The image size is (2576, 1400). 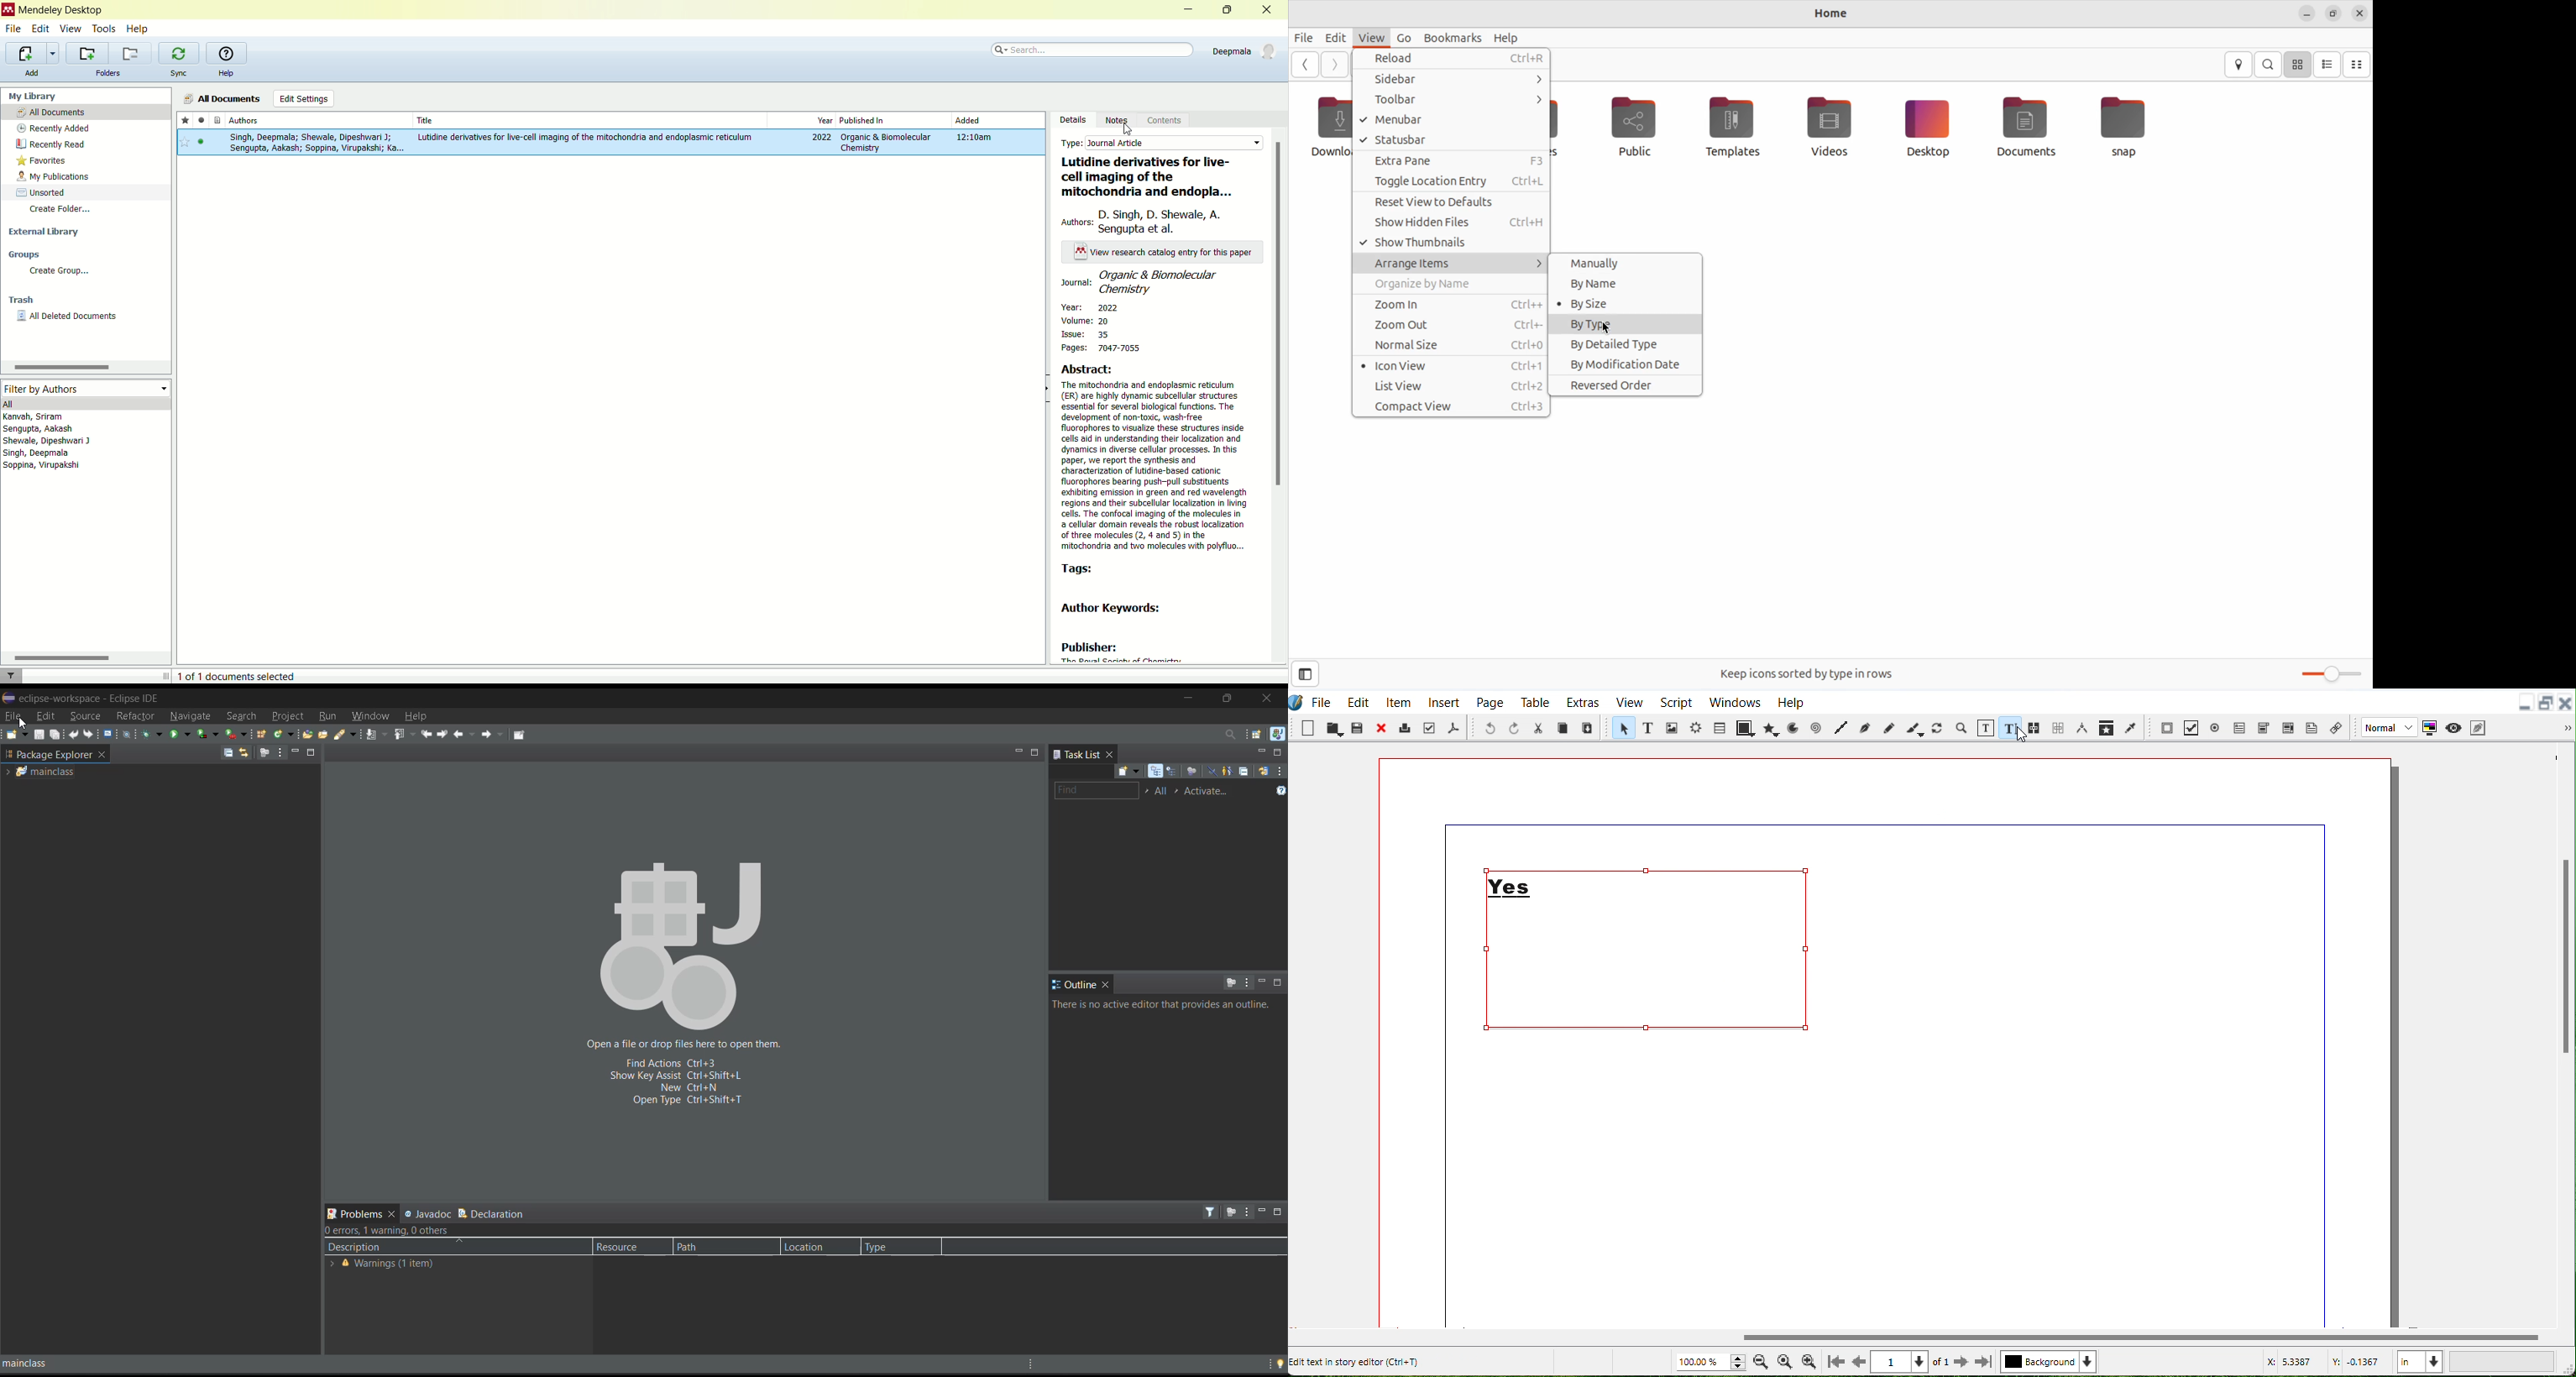 What do you see at coordinates (1709, 1362) in the screenshot?
I see `Zoom adjuster` at bounding box center [1709, 1362].